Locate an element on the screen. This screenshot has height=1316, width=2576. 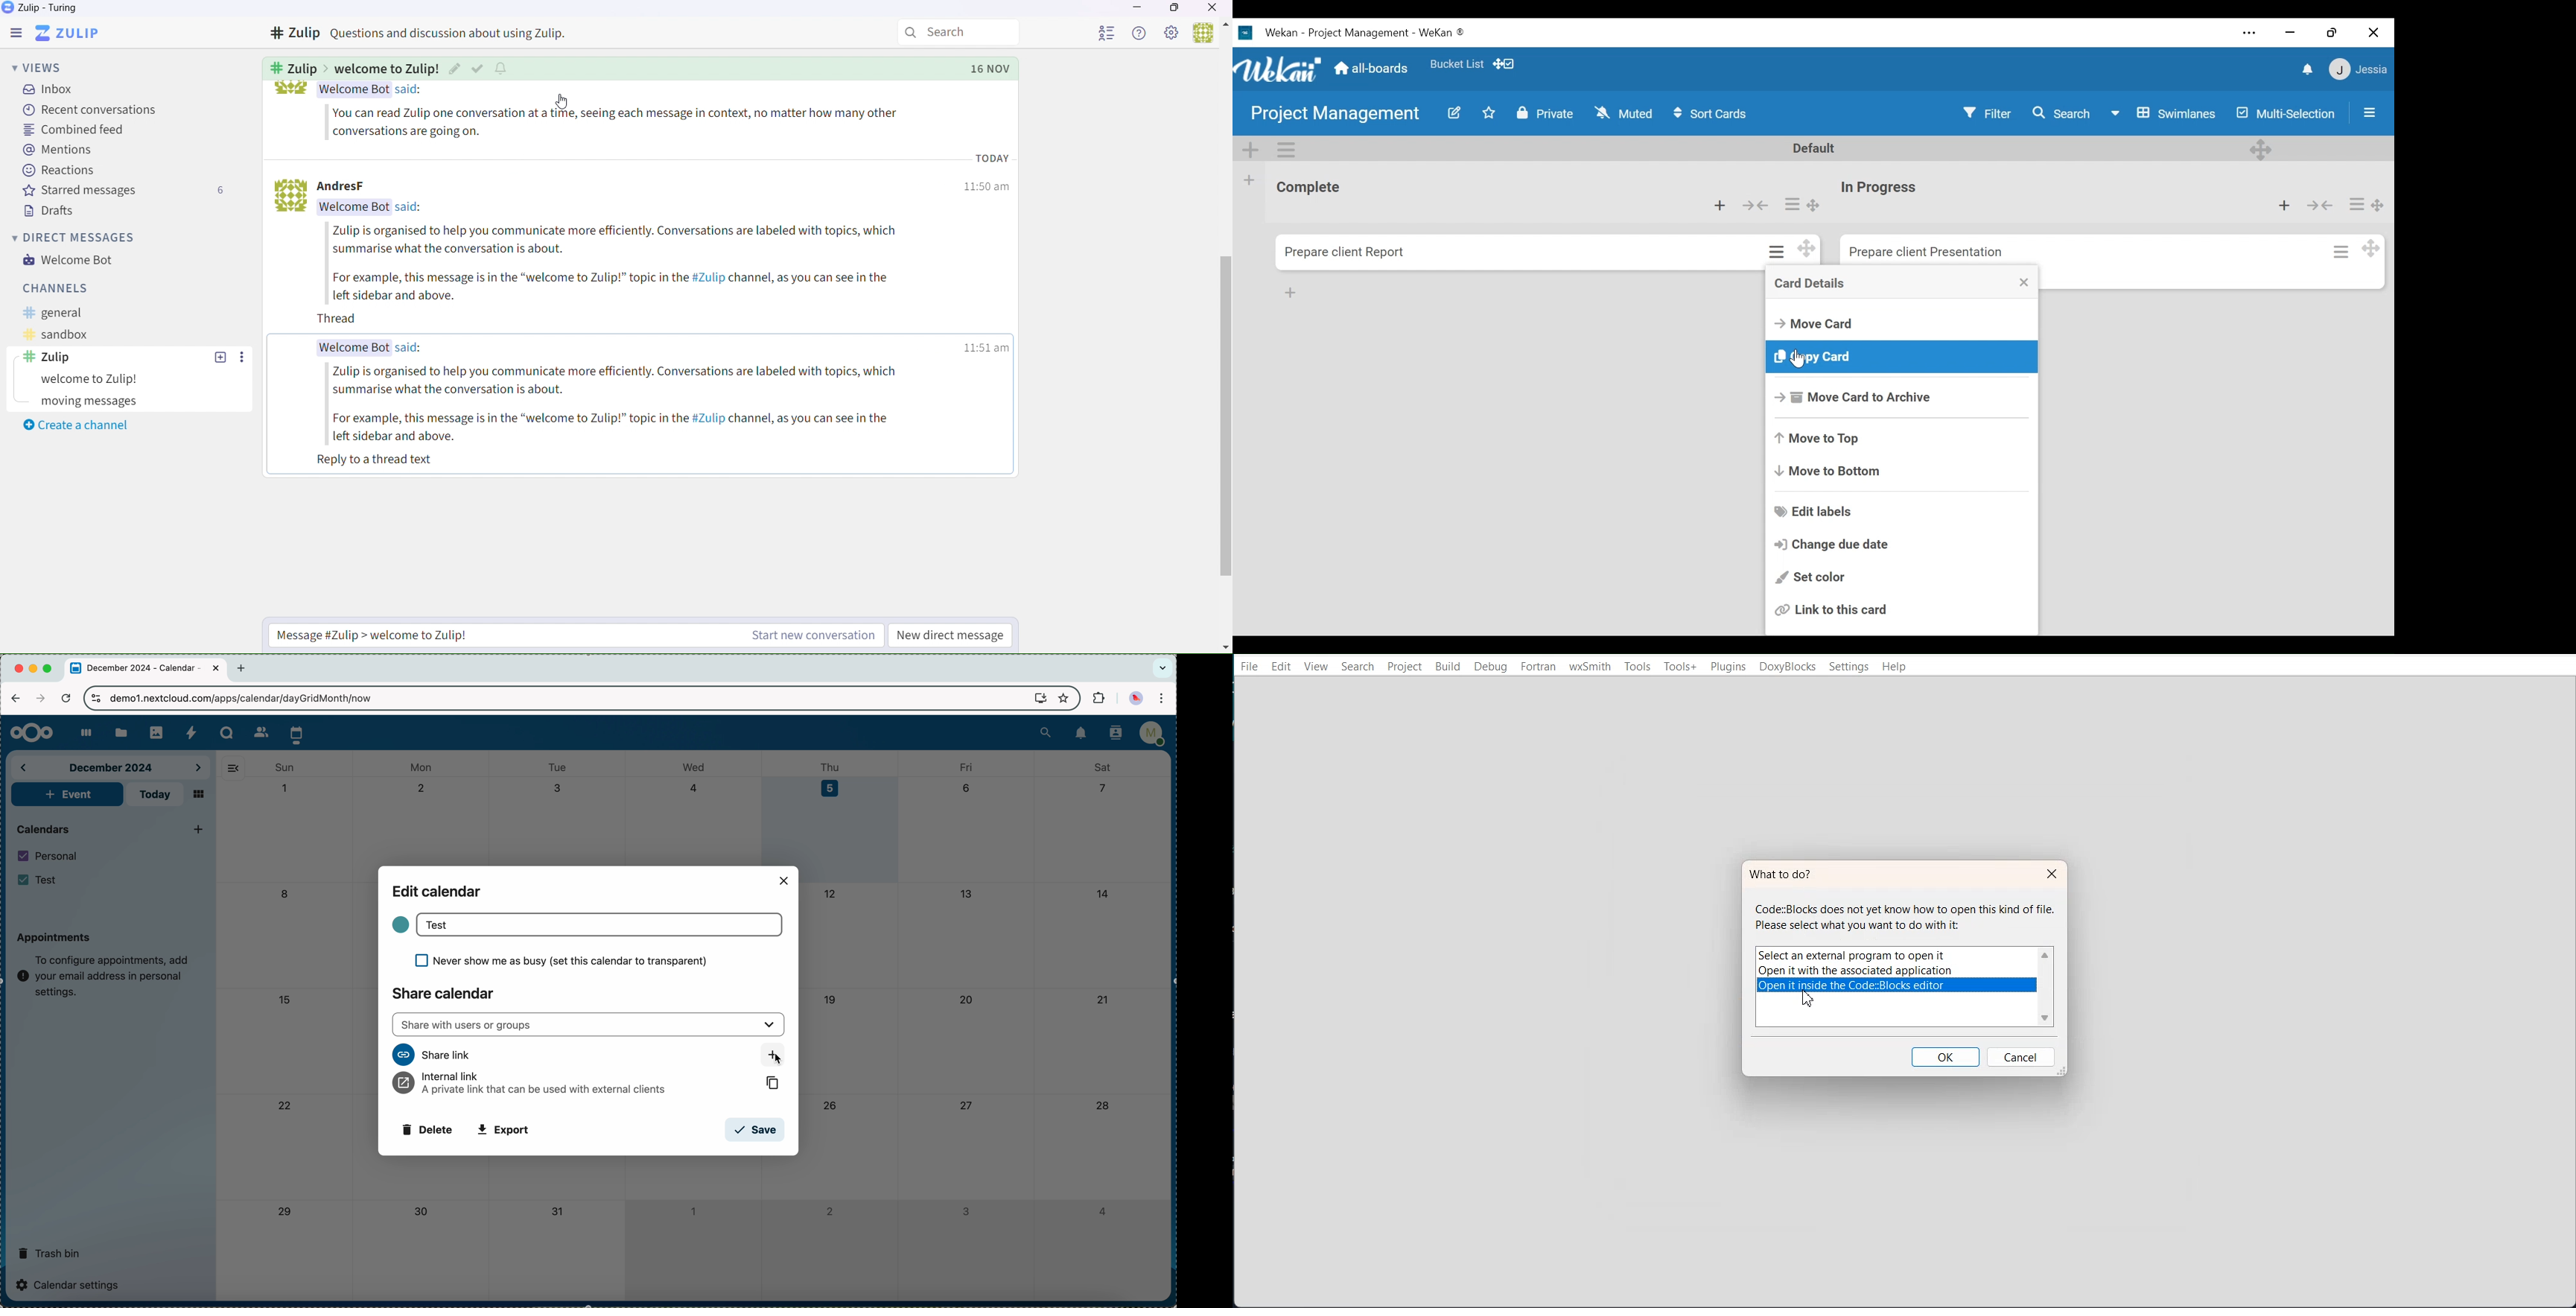
Mentions is located at coordinates (58, 151).